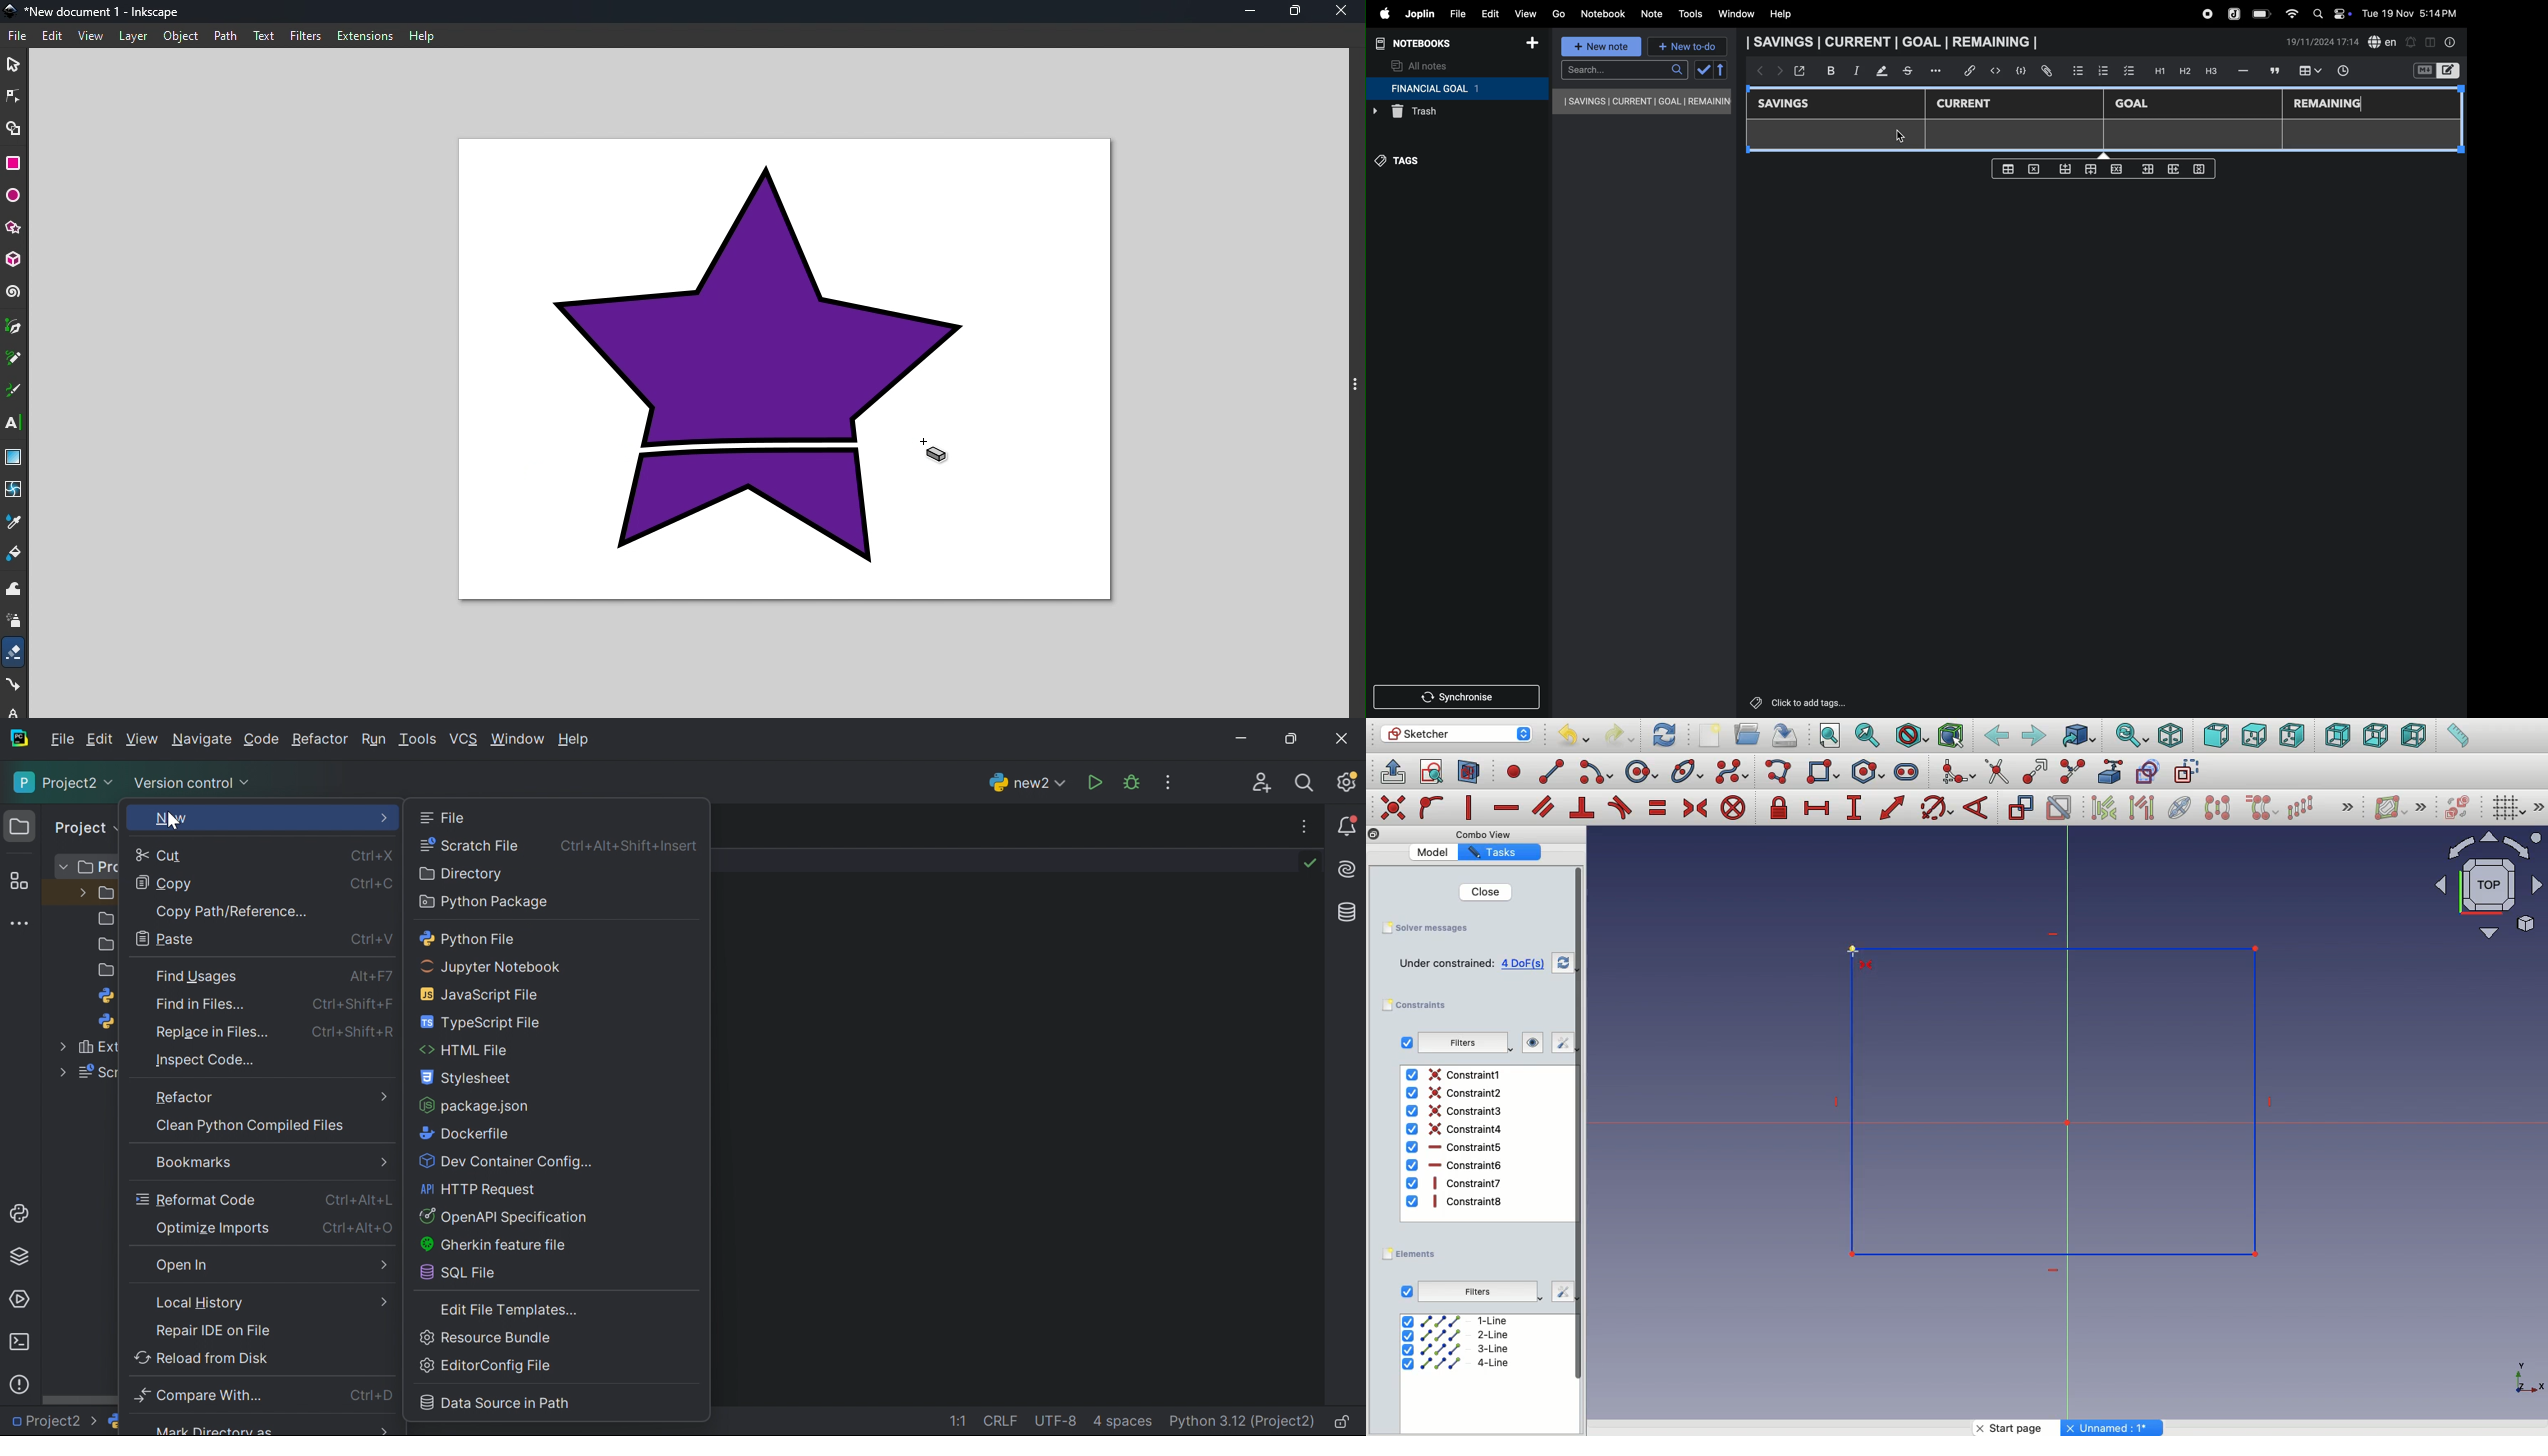 This screenshot has width=2548, height=1456. What do you see at coordinates (183, 1099) in the screenshot?
I see `Refactor` at bounding box center [183, 1099].